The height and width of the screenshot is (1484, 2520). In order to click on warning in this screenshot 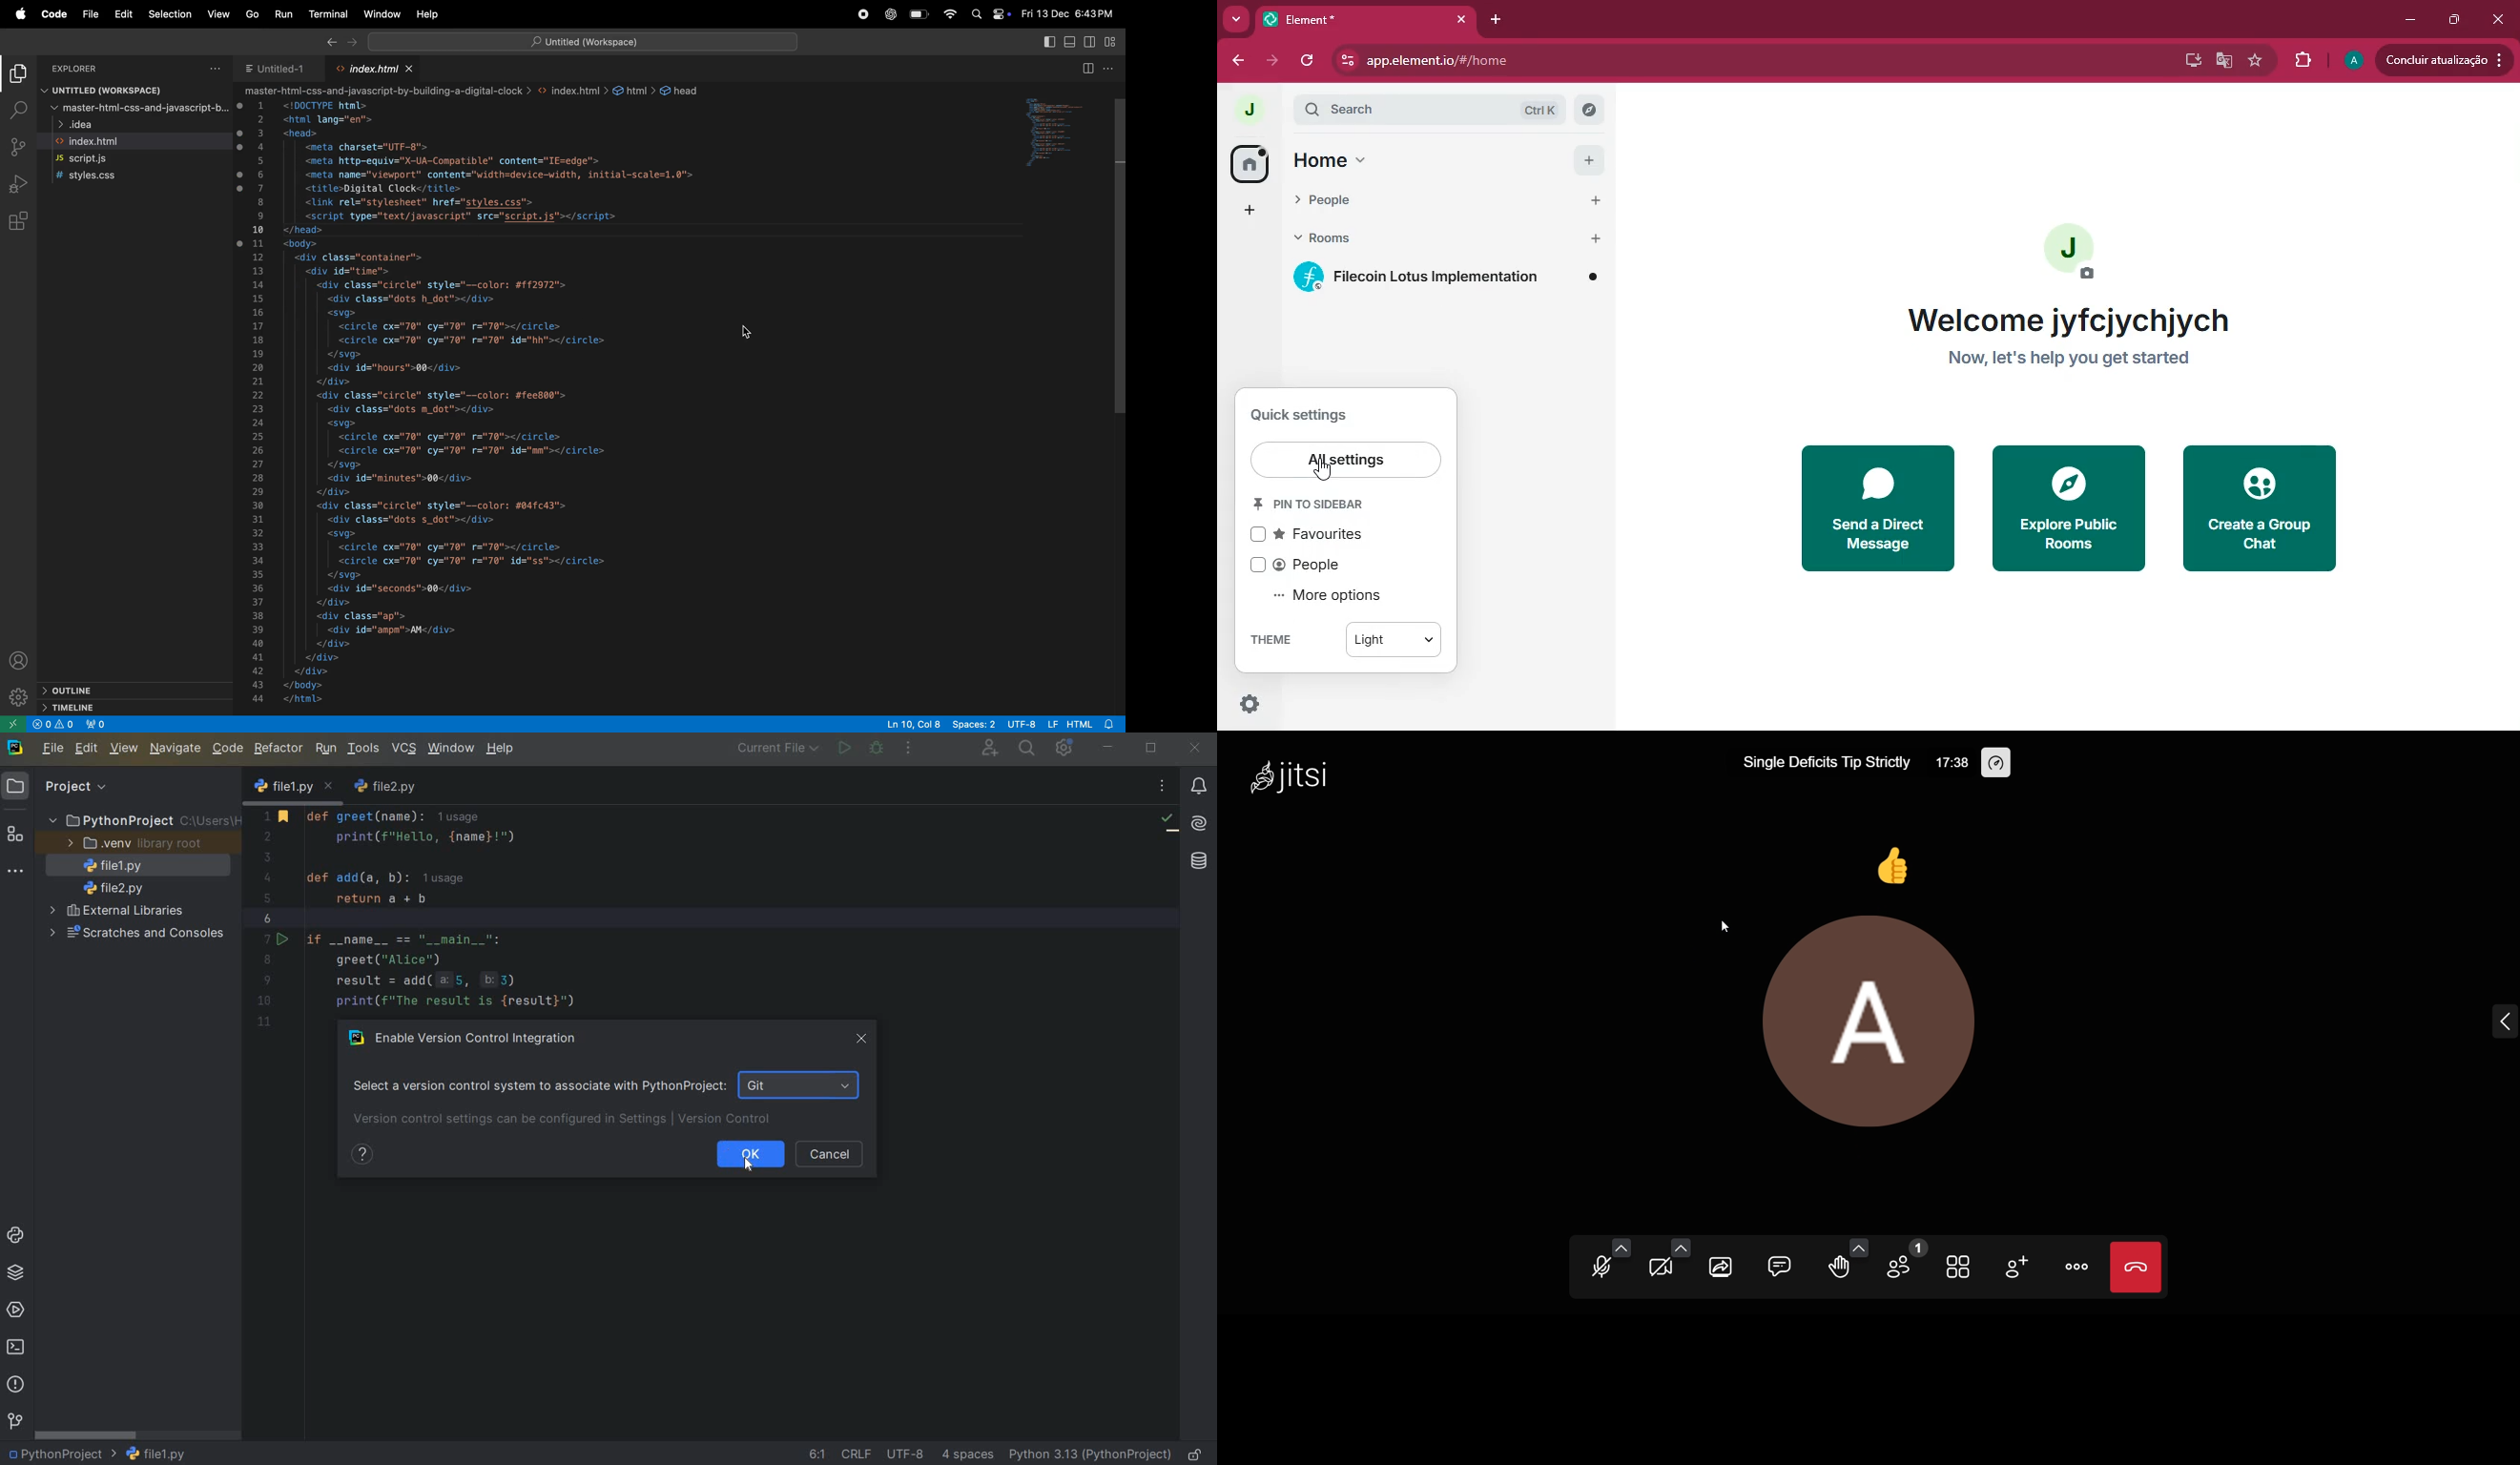, I will do `click(53, 726)`.